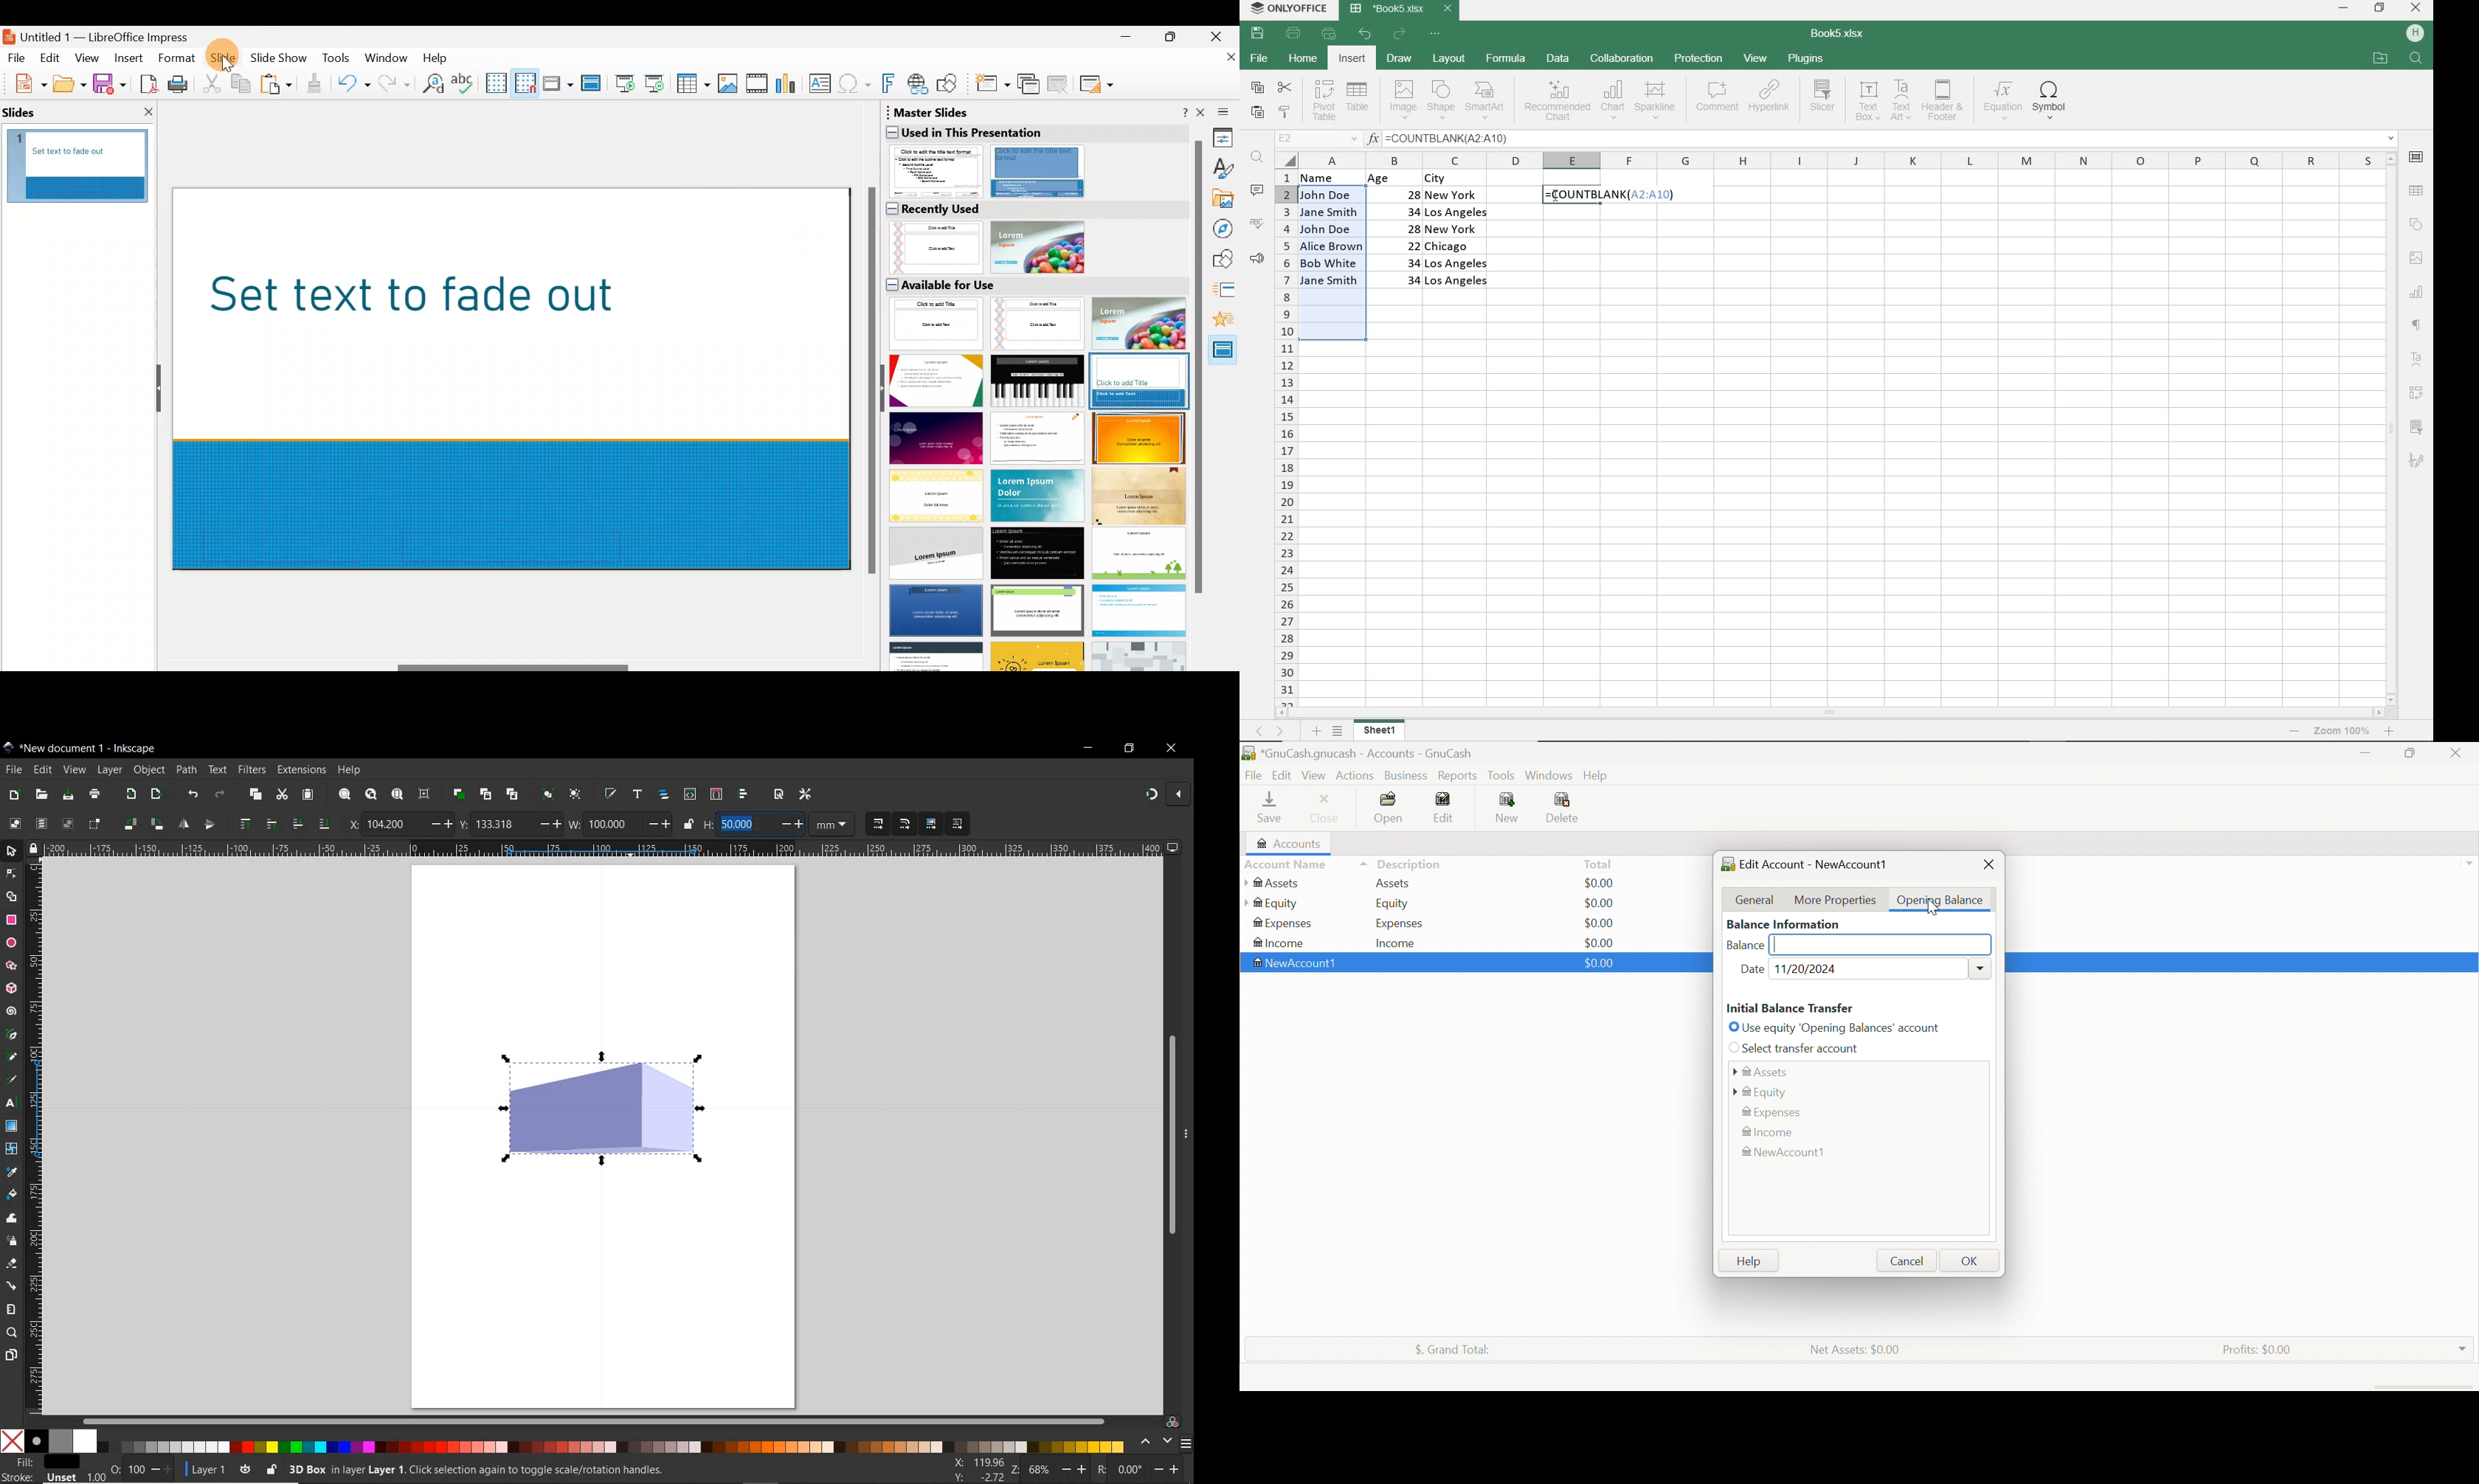  I want to click on NewAccount1, so click(1298, 963).